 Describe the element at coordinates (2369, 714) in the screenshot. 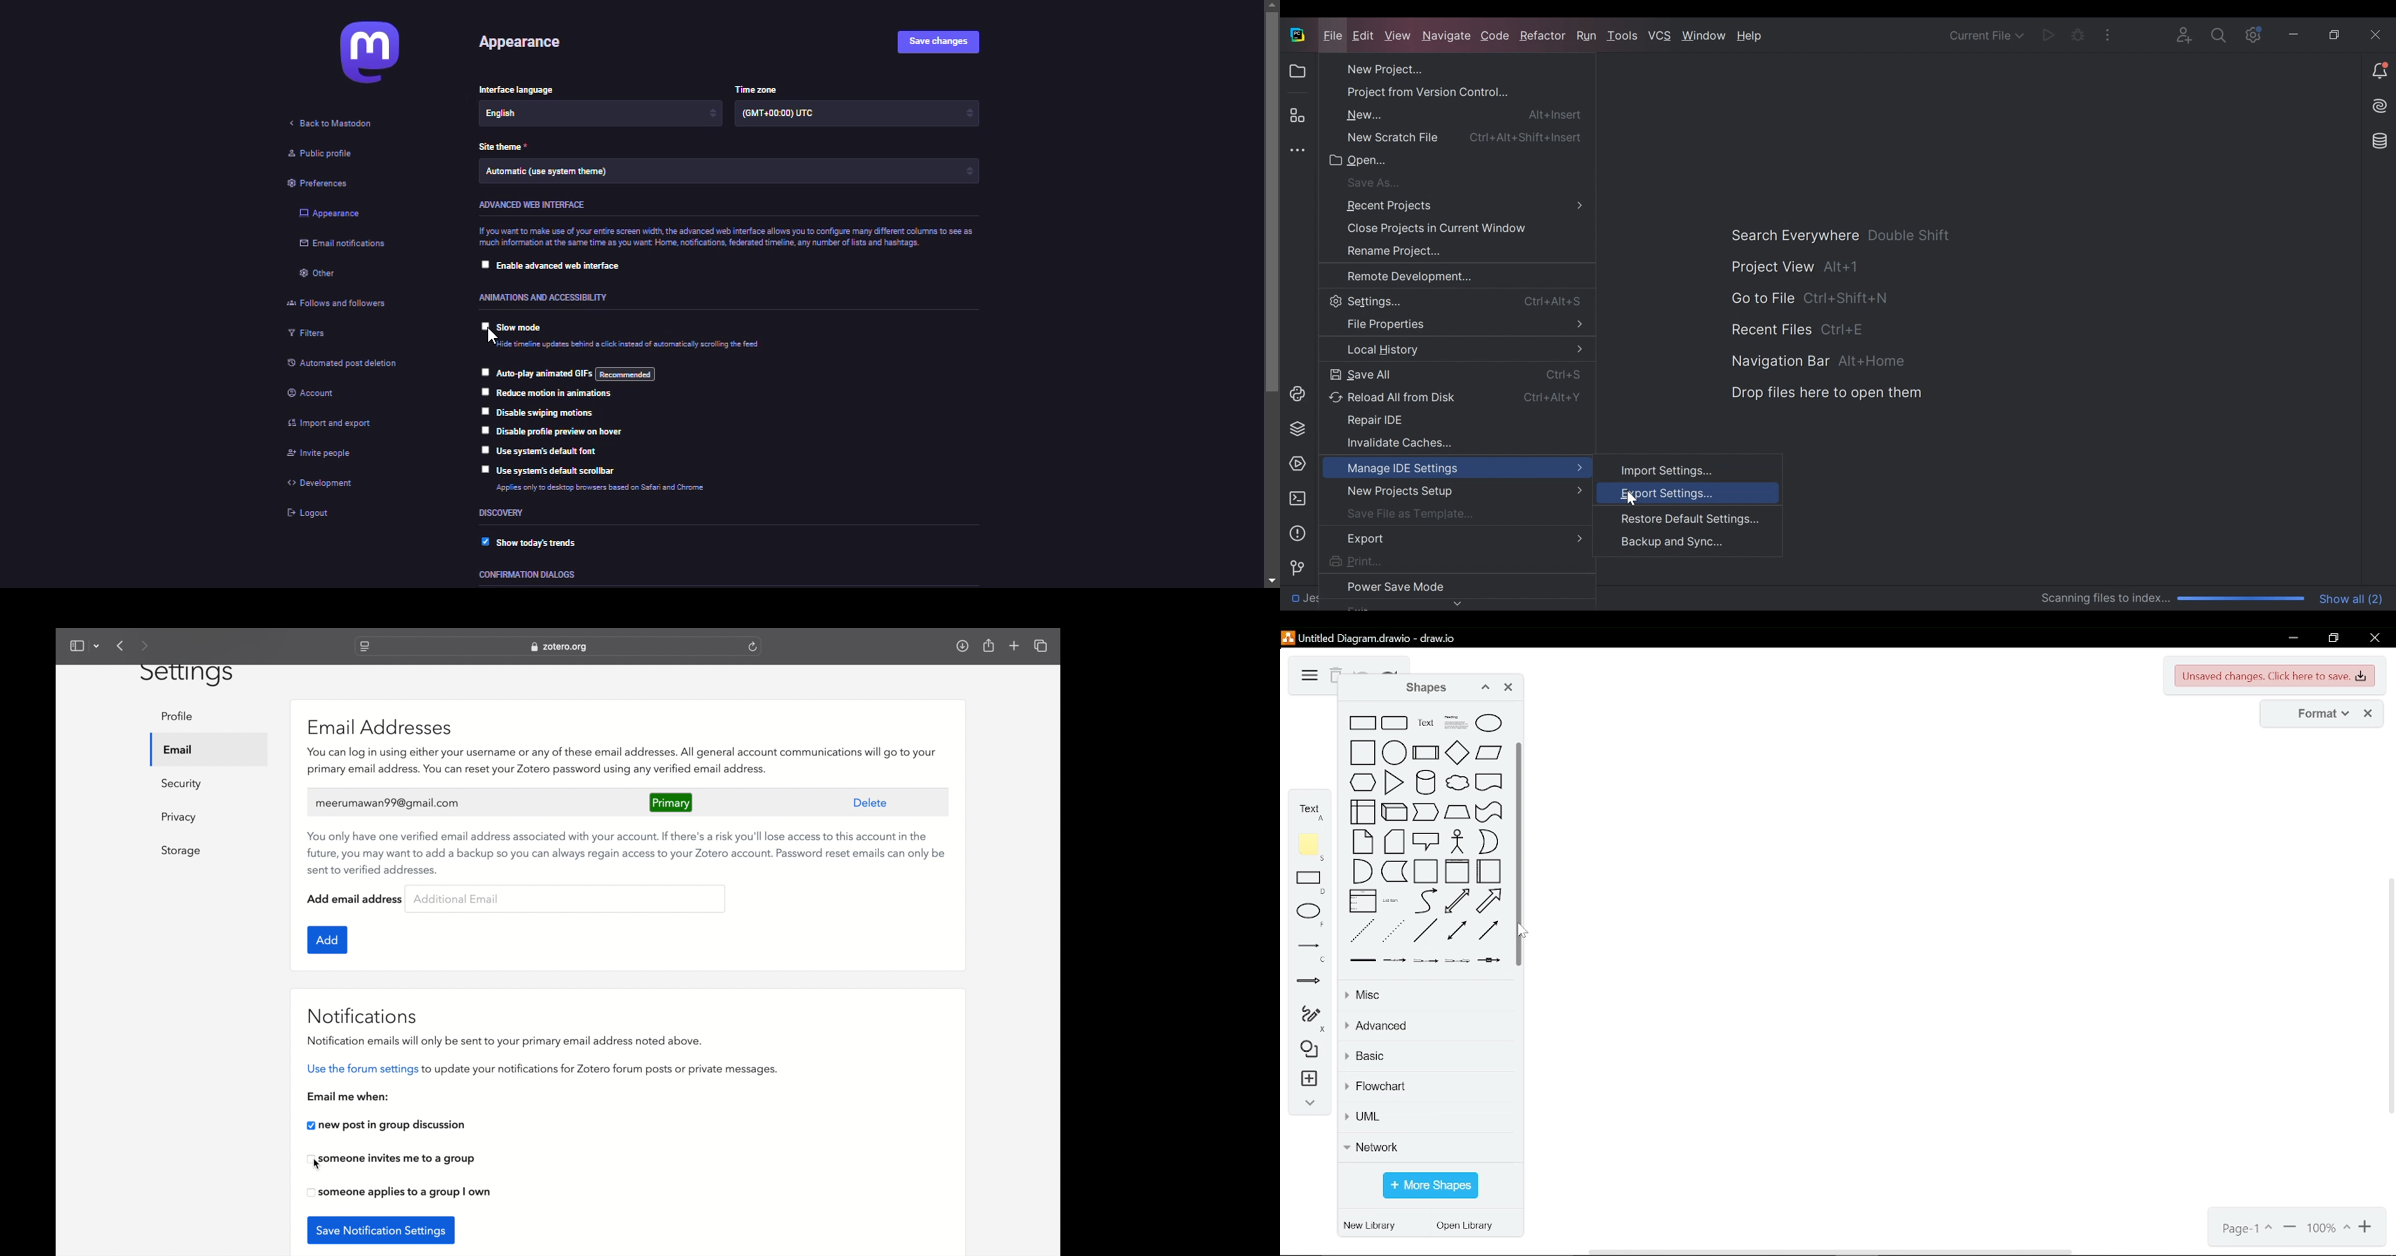

I see `close` at that location.